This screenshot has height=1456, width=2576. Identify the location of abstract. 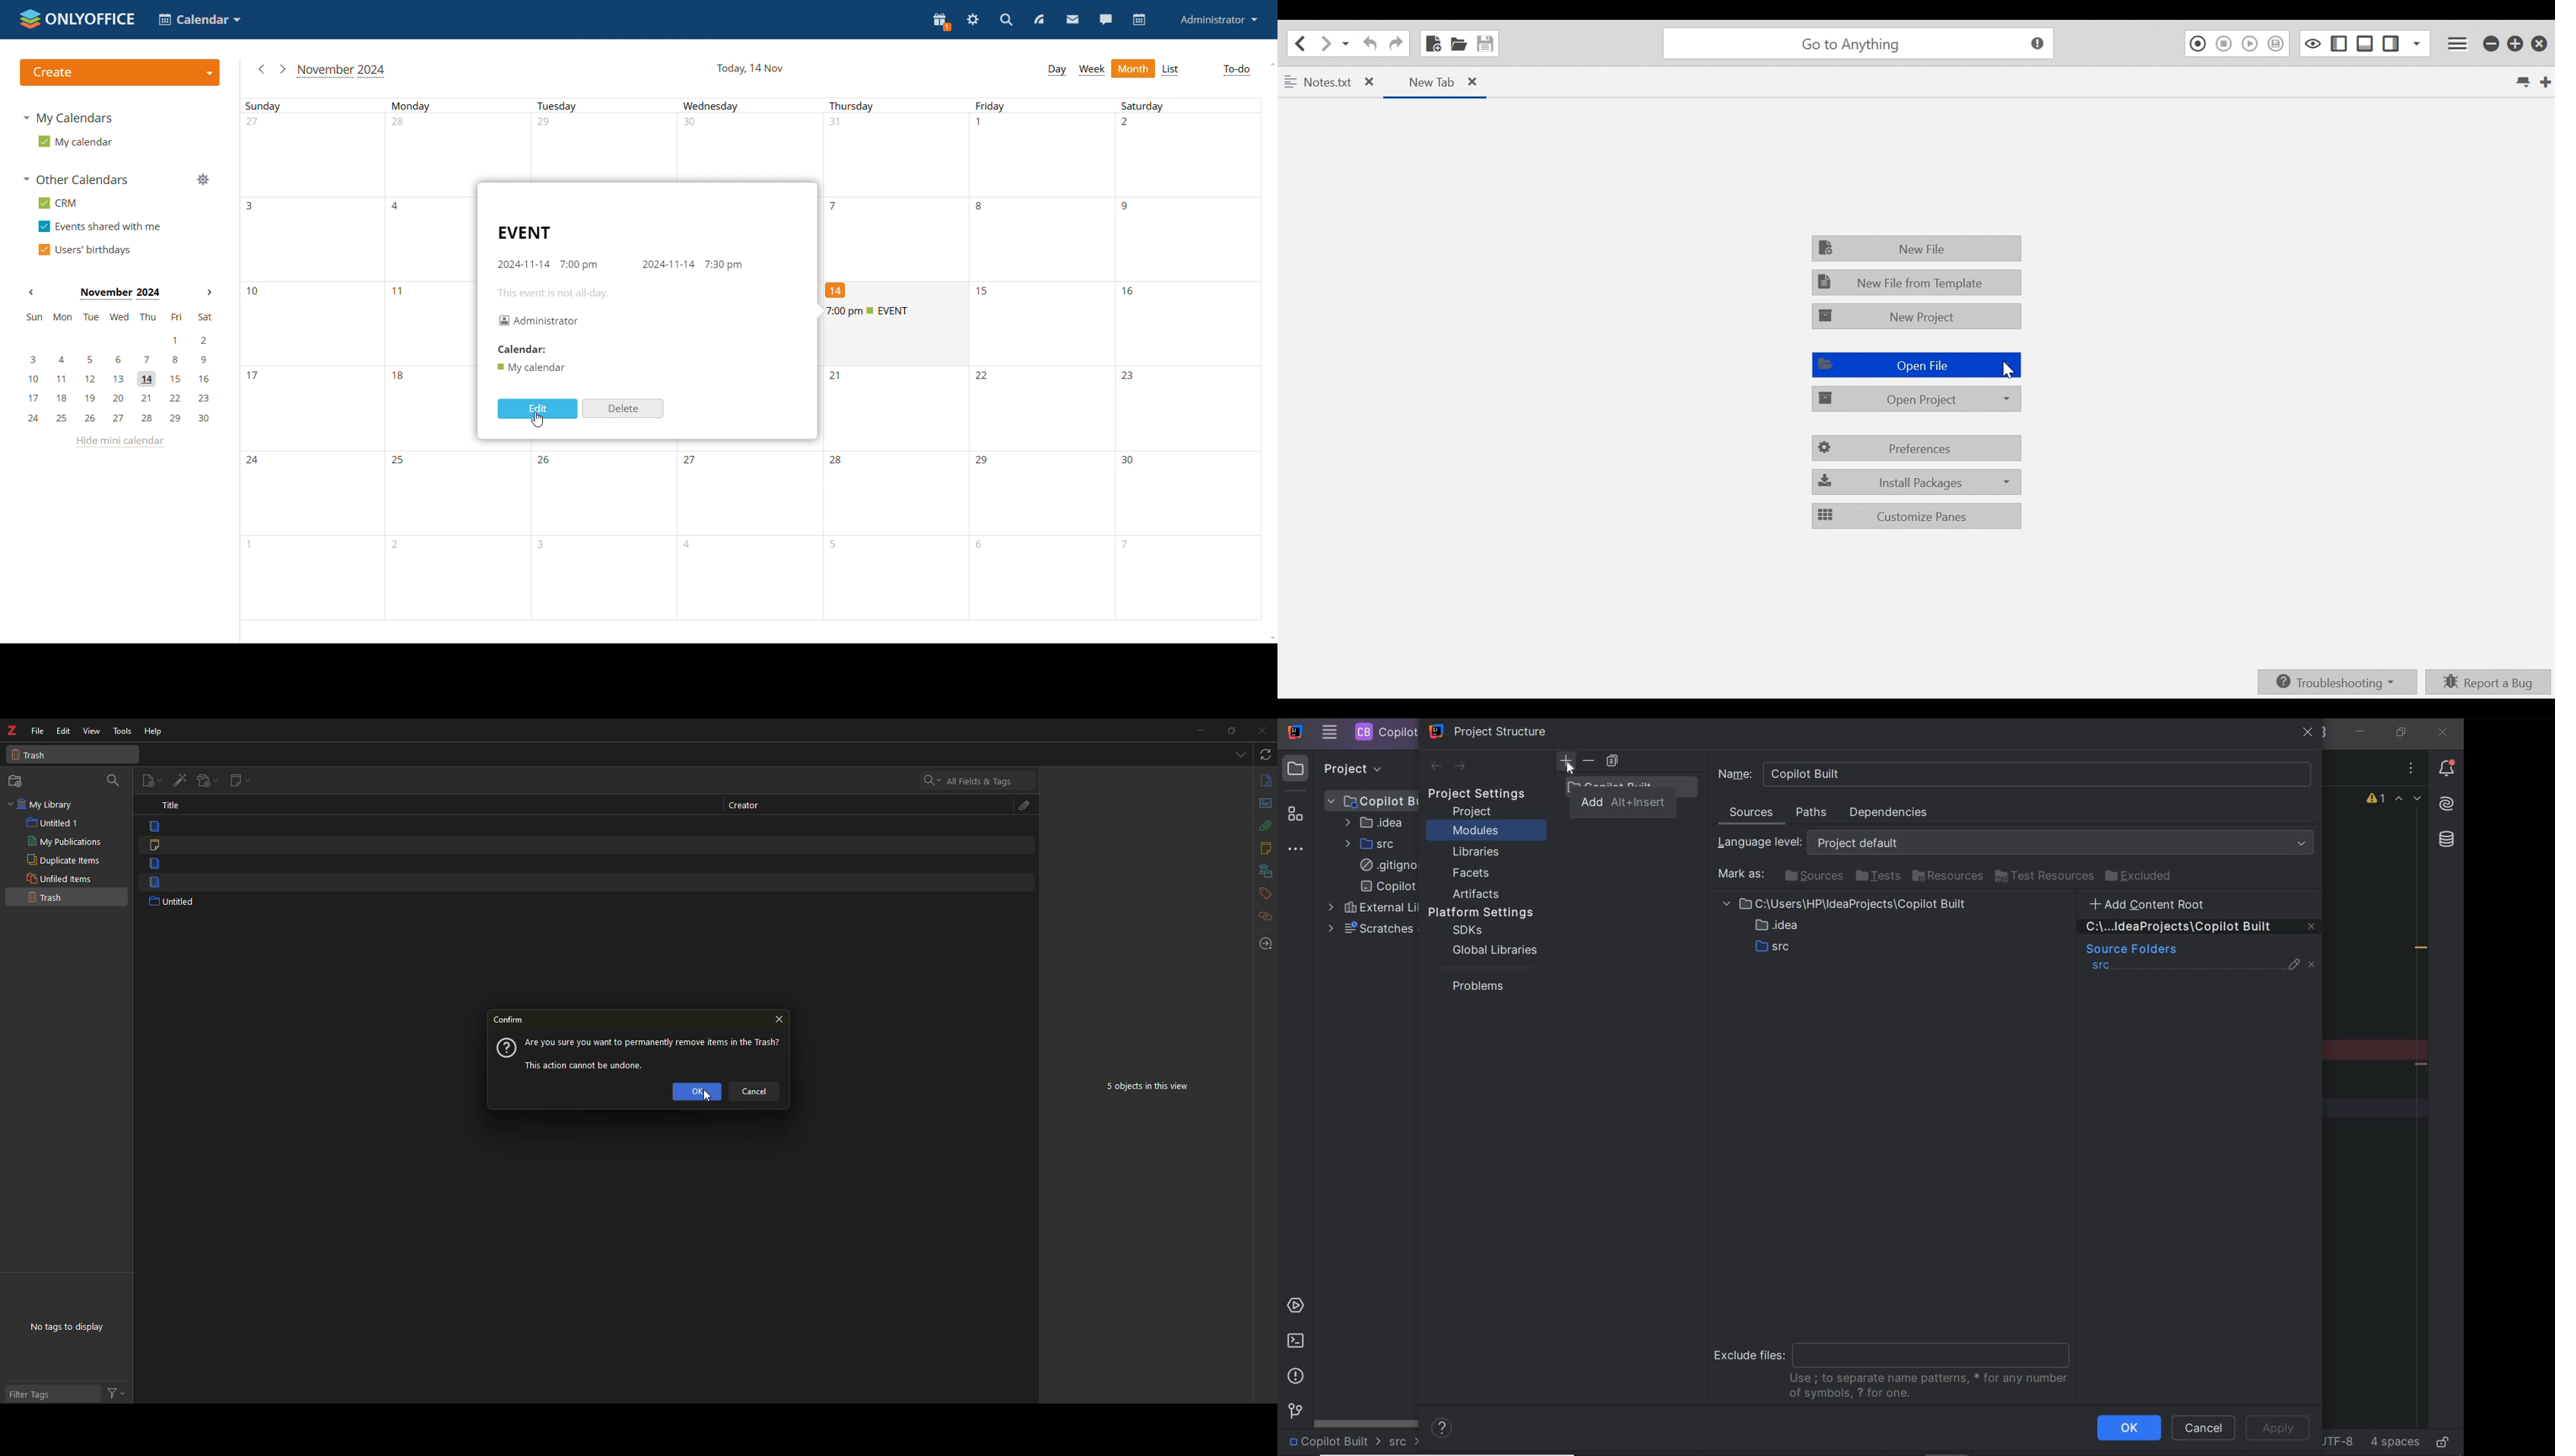
(1265, 804).